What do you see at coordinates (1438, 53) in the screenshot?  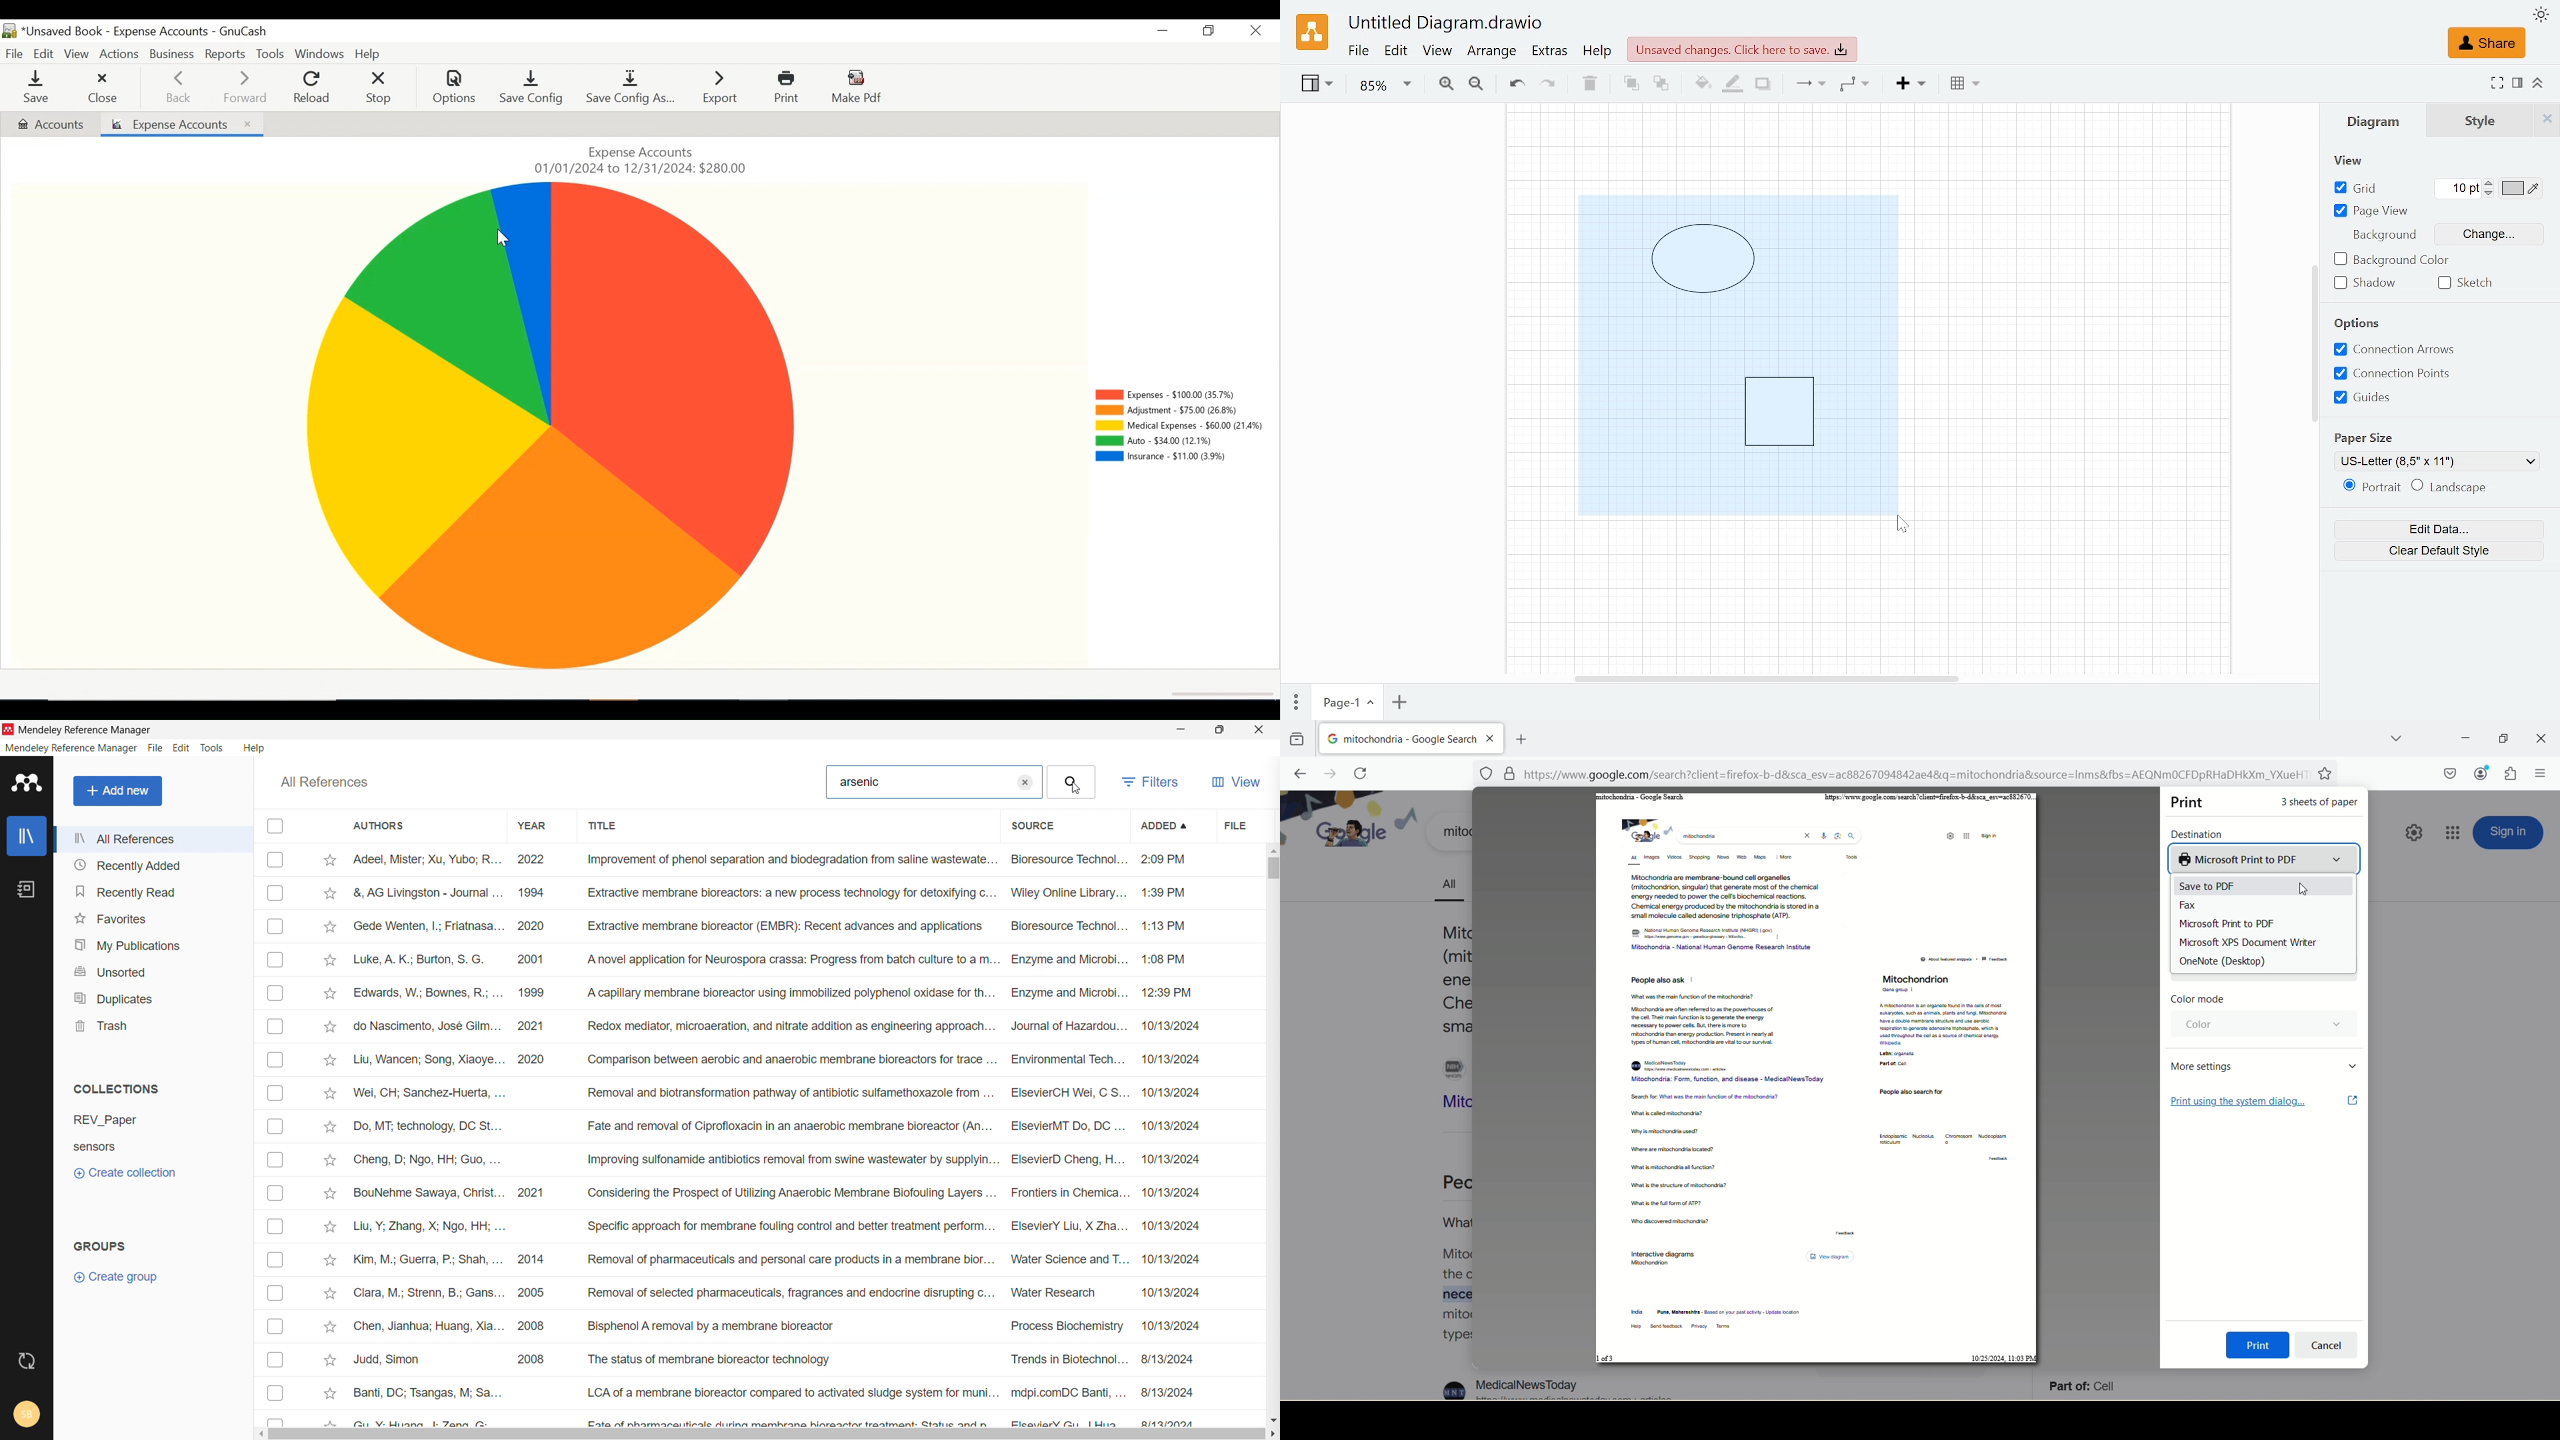 I see `View` at bounding box center [1438, 53].